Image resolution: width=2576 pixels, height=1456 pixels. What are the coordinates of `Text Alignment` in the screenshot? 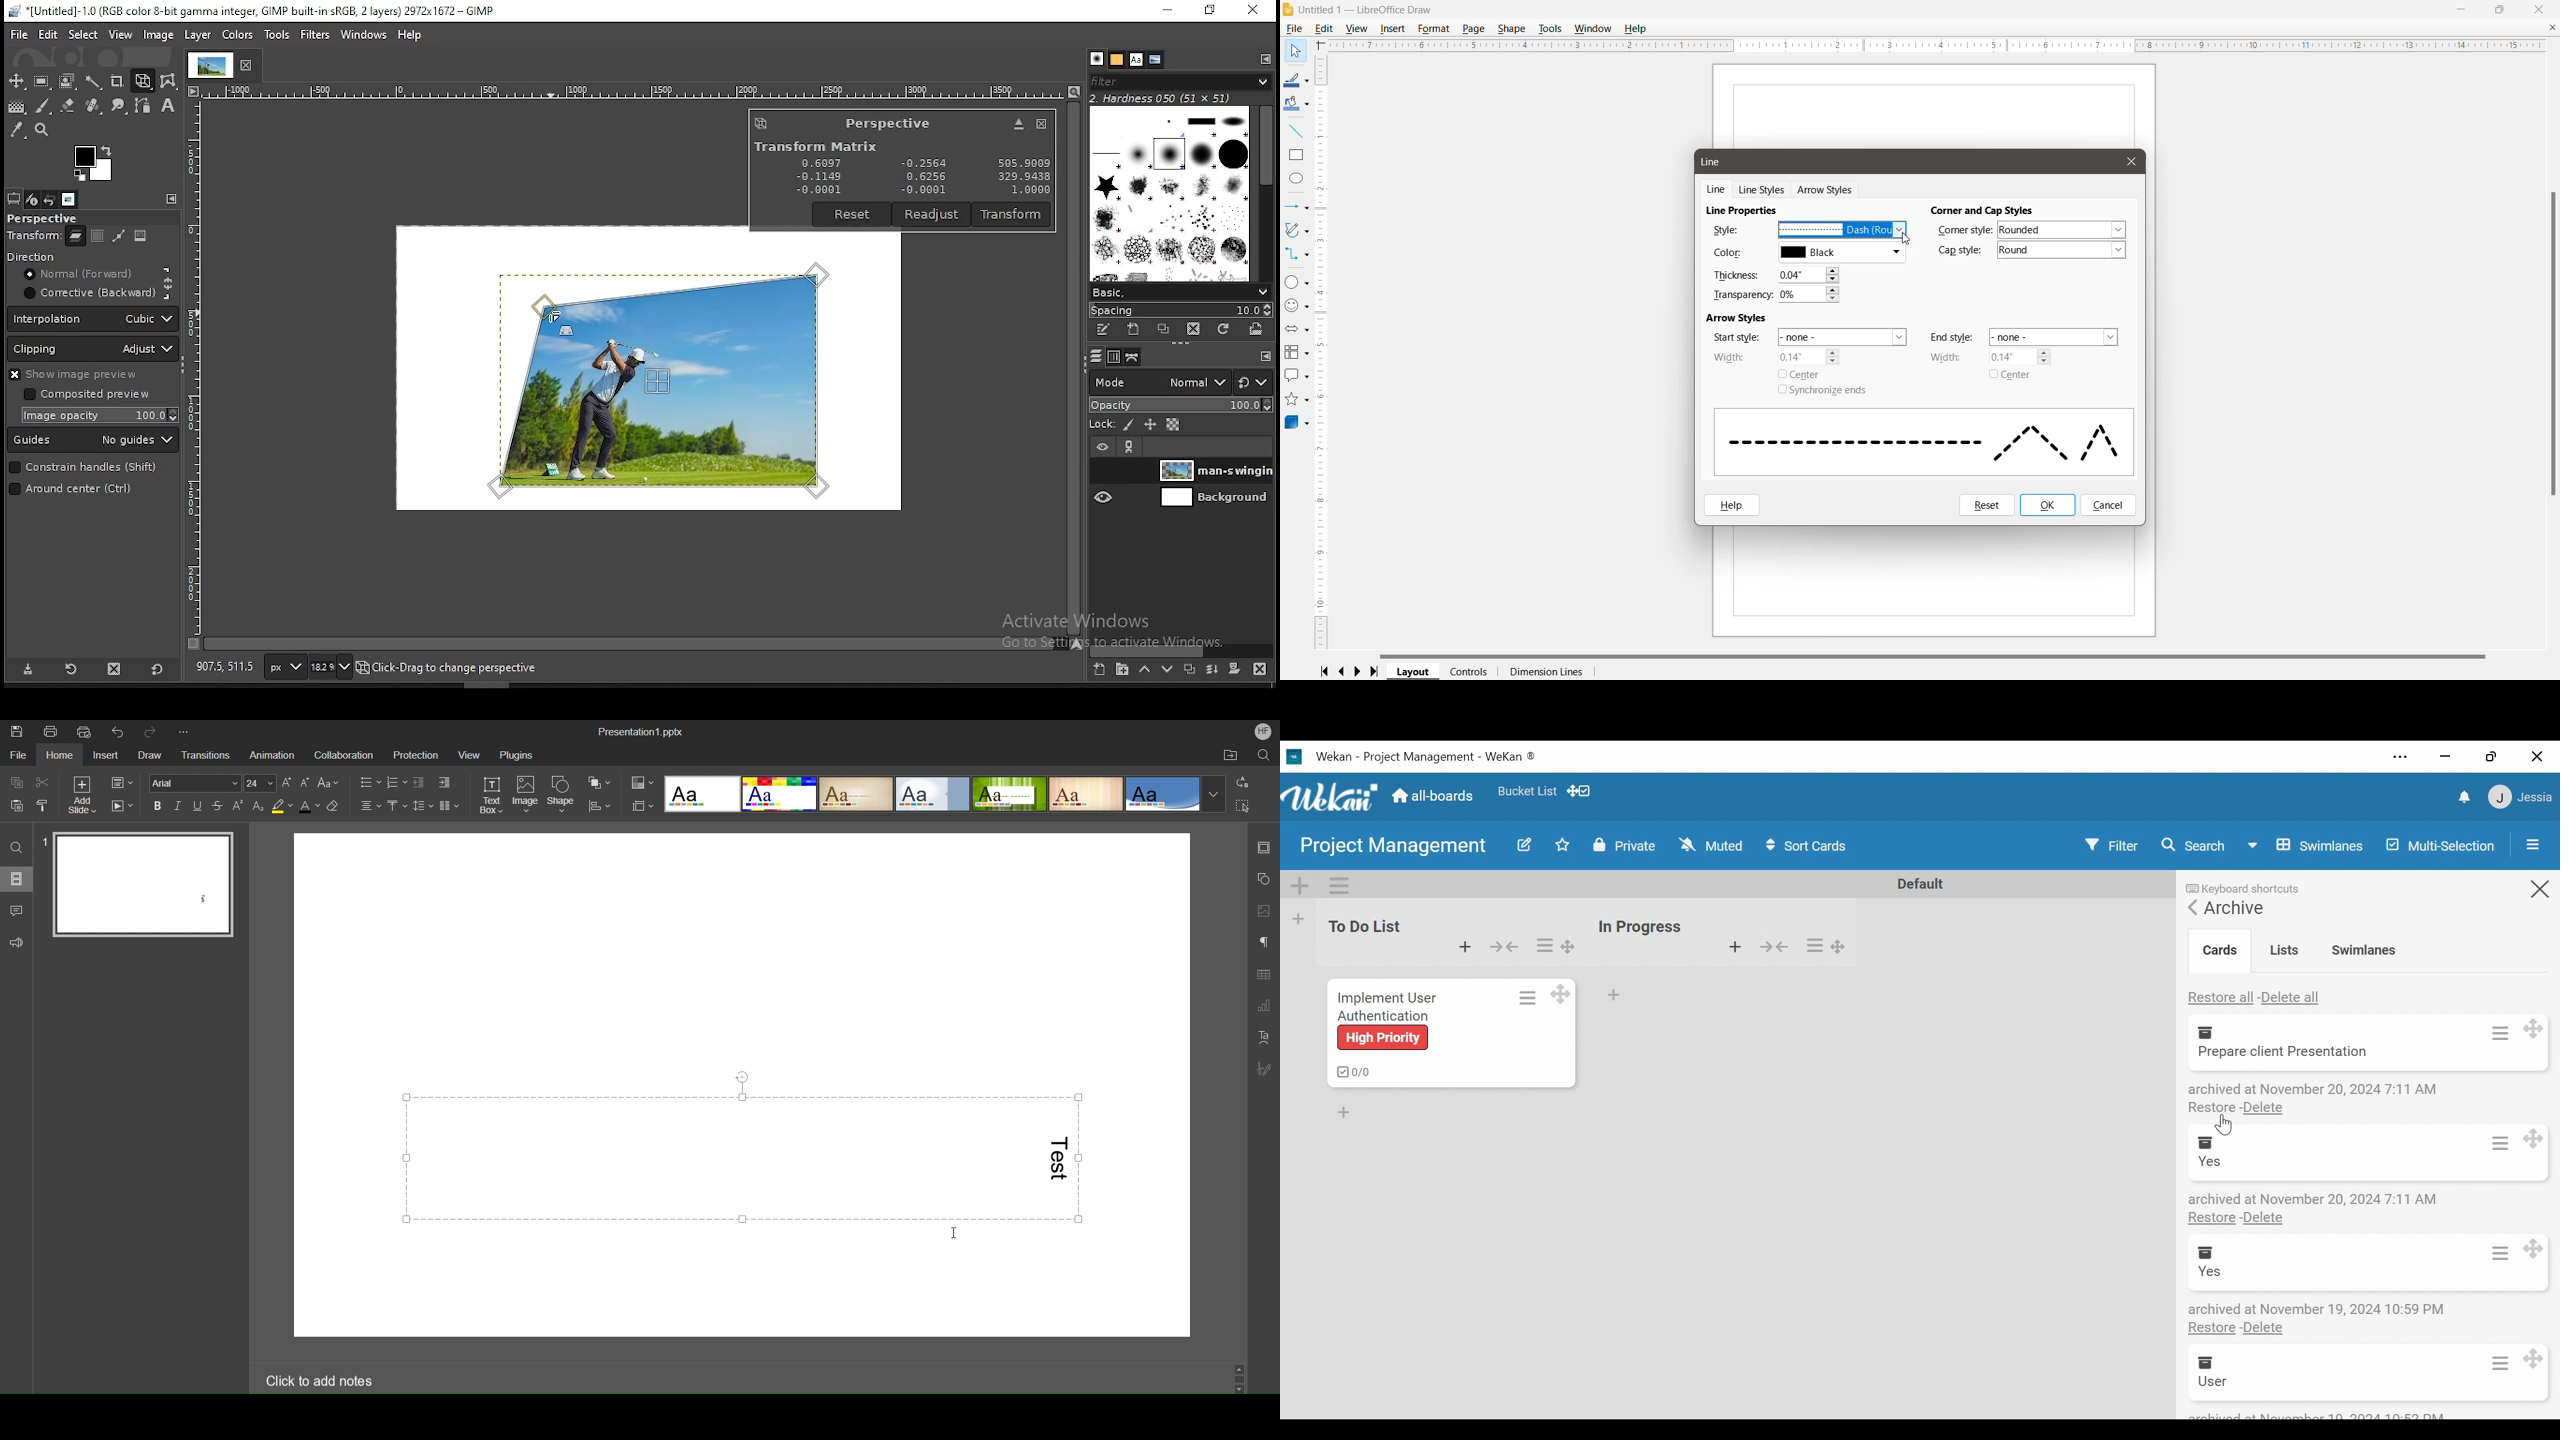 It's located at (369, 807).